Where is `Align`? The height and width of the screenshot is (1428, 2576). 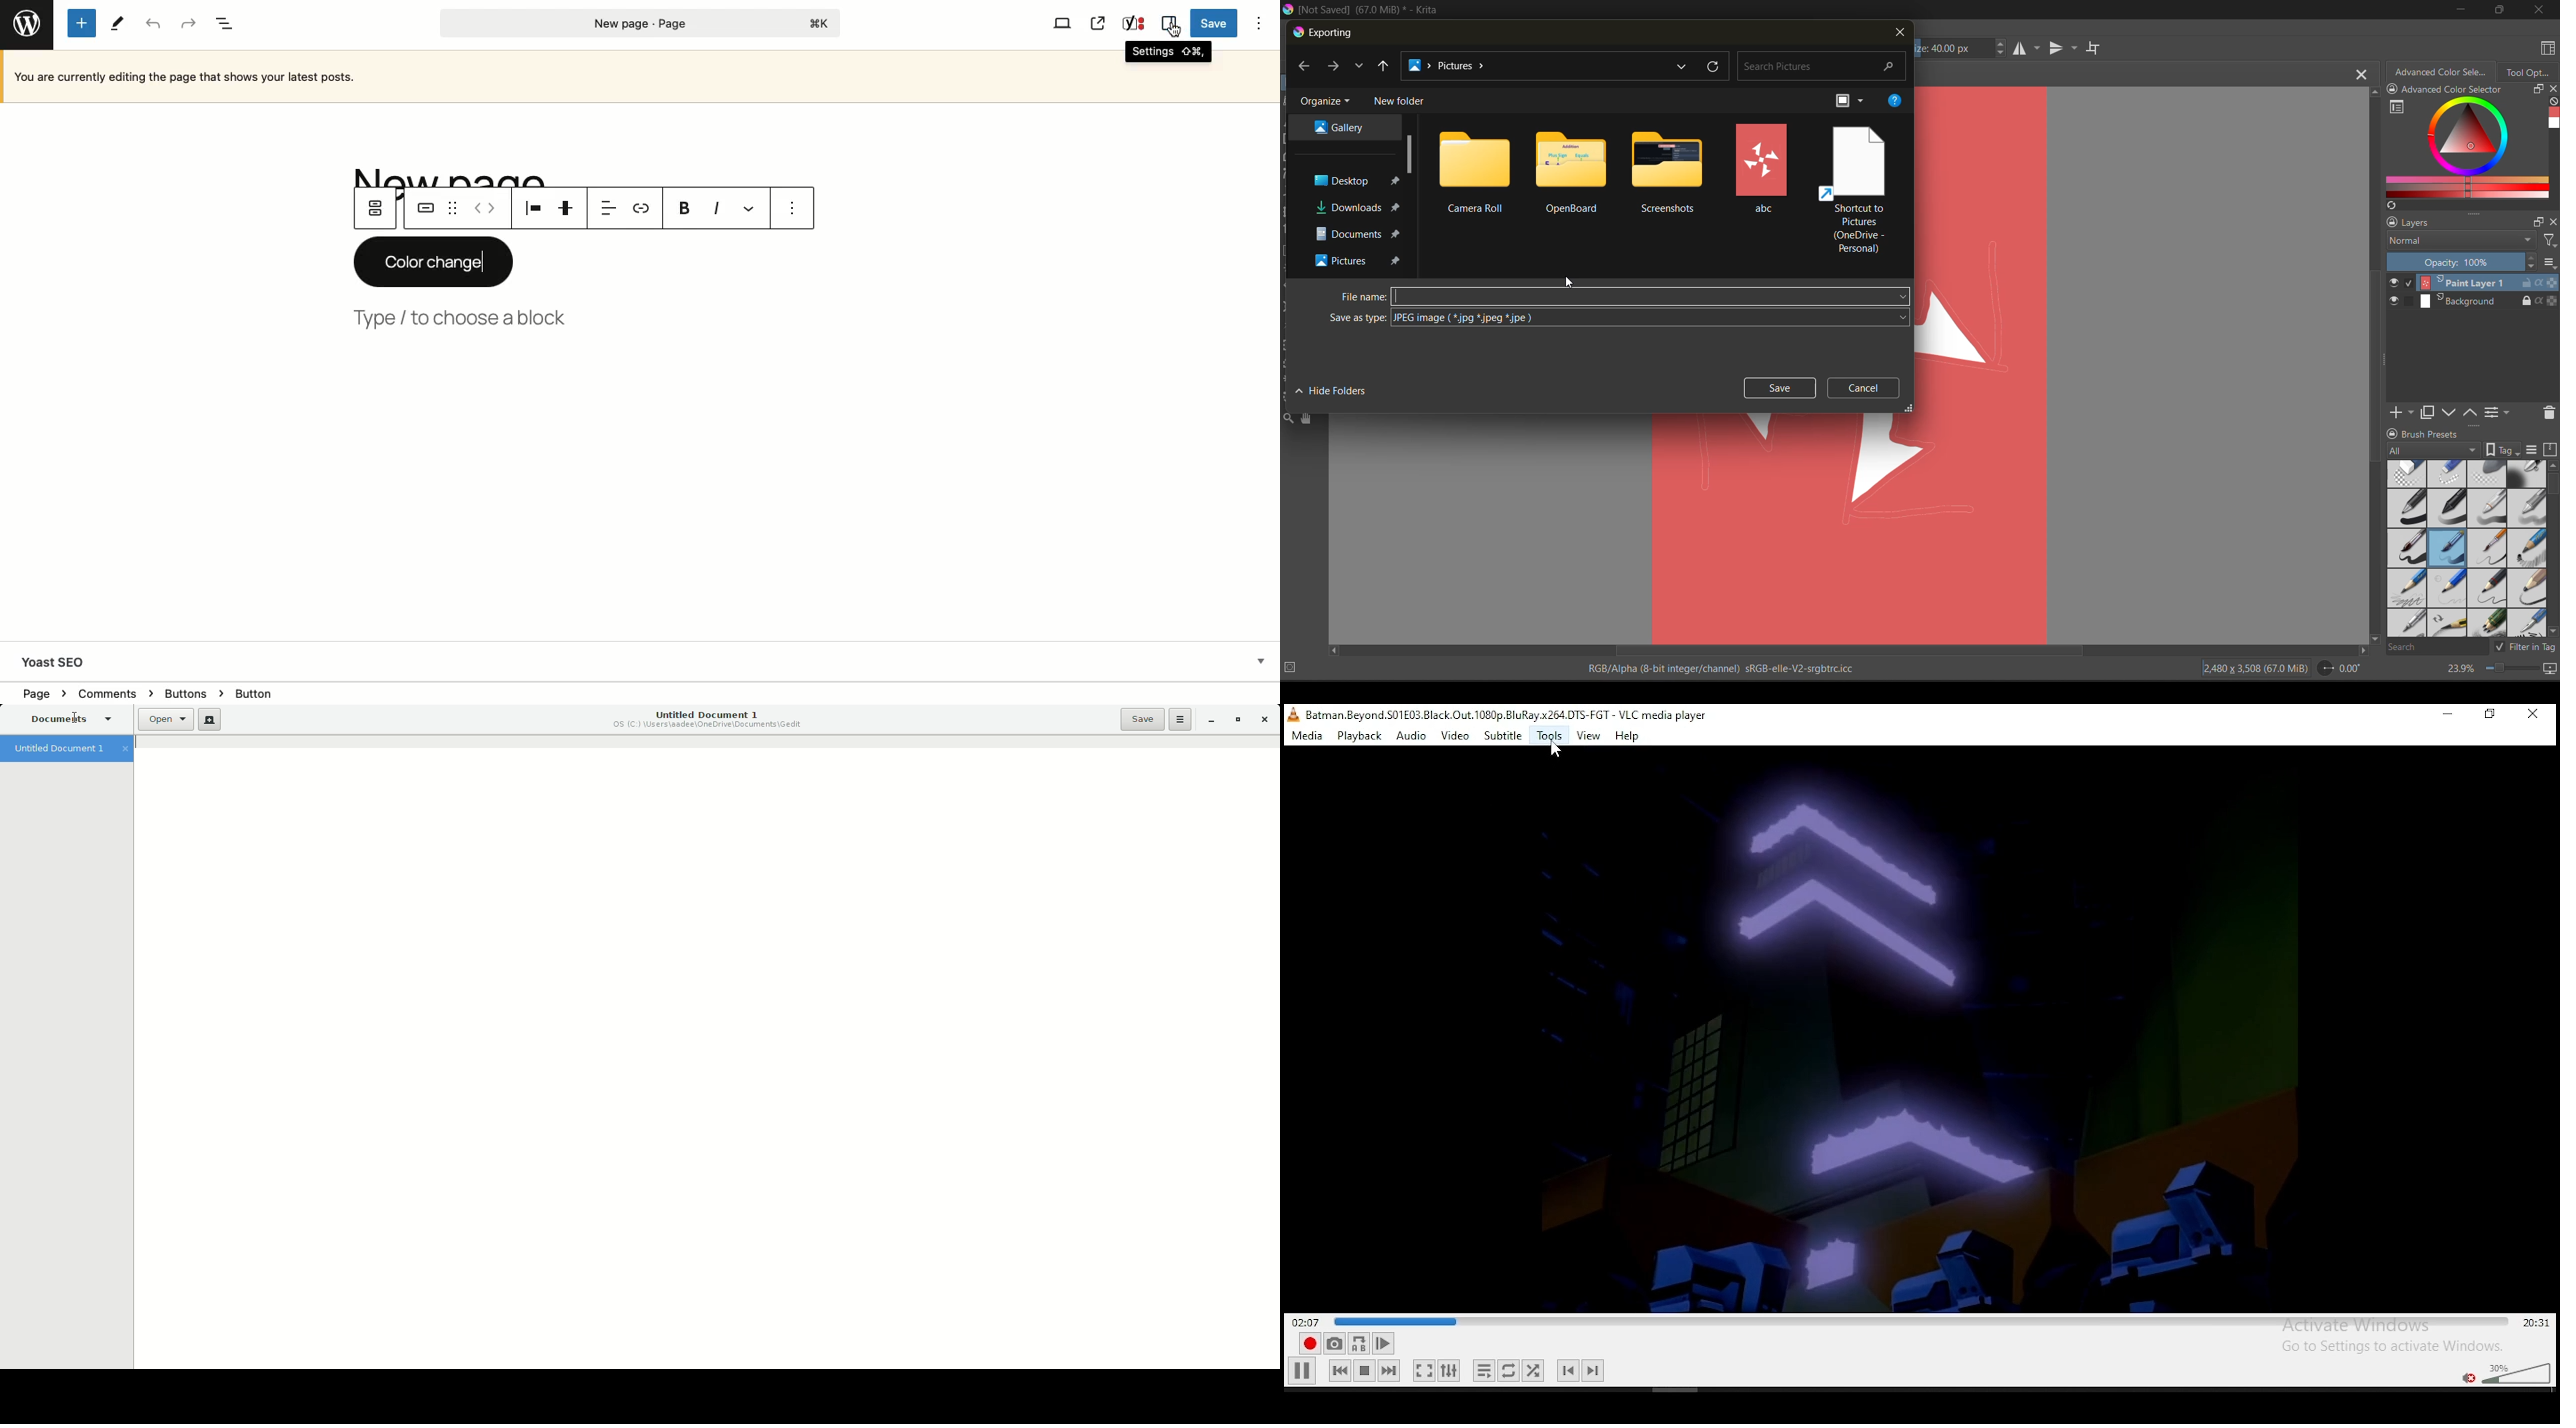
Align is located at coordinates (607, 207).